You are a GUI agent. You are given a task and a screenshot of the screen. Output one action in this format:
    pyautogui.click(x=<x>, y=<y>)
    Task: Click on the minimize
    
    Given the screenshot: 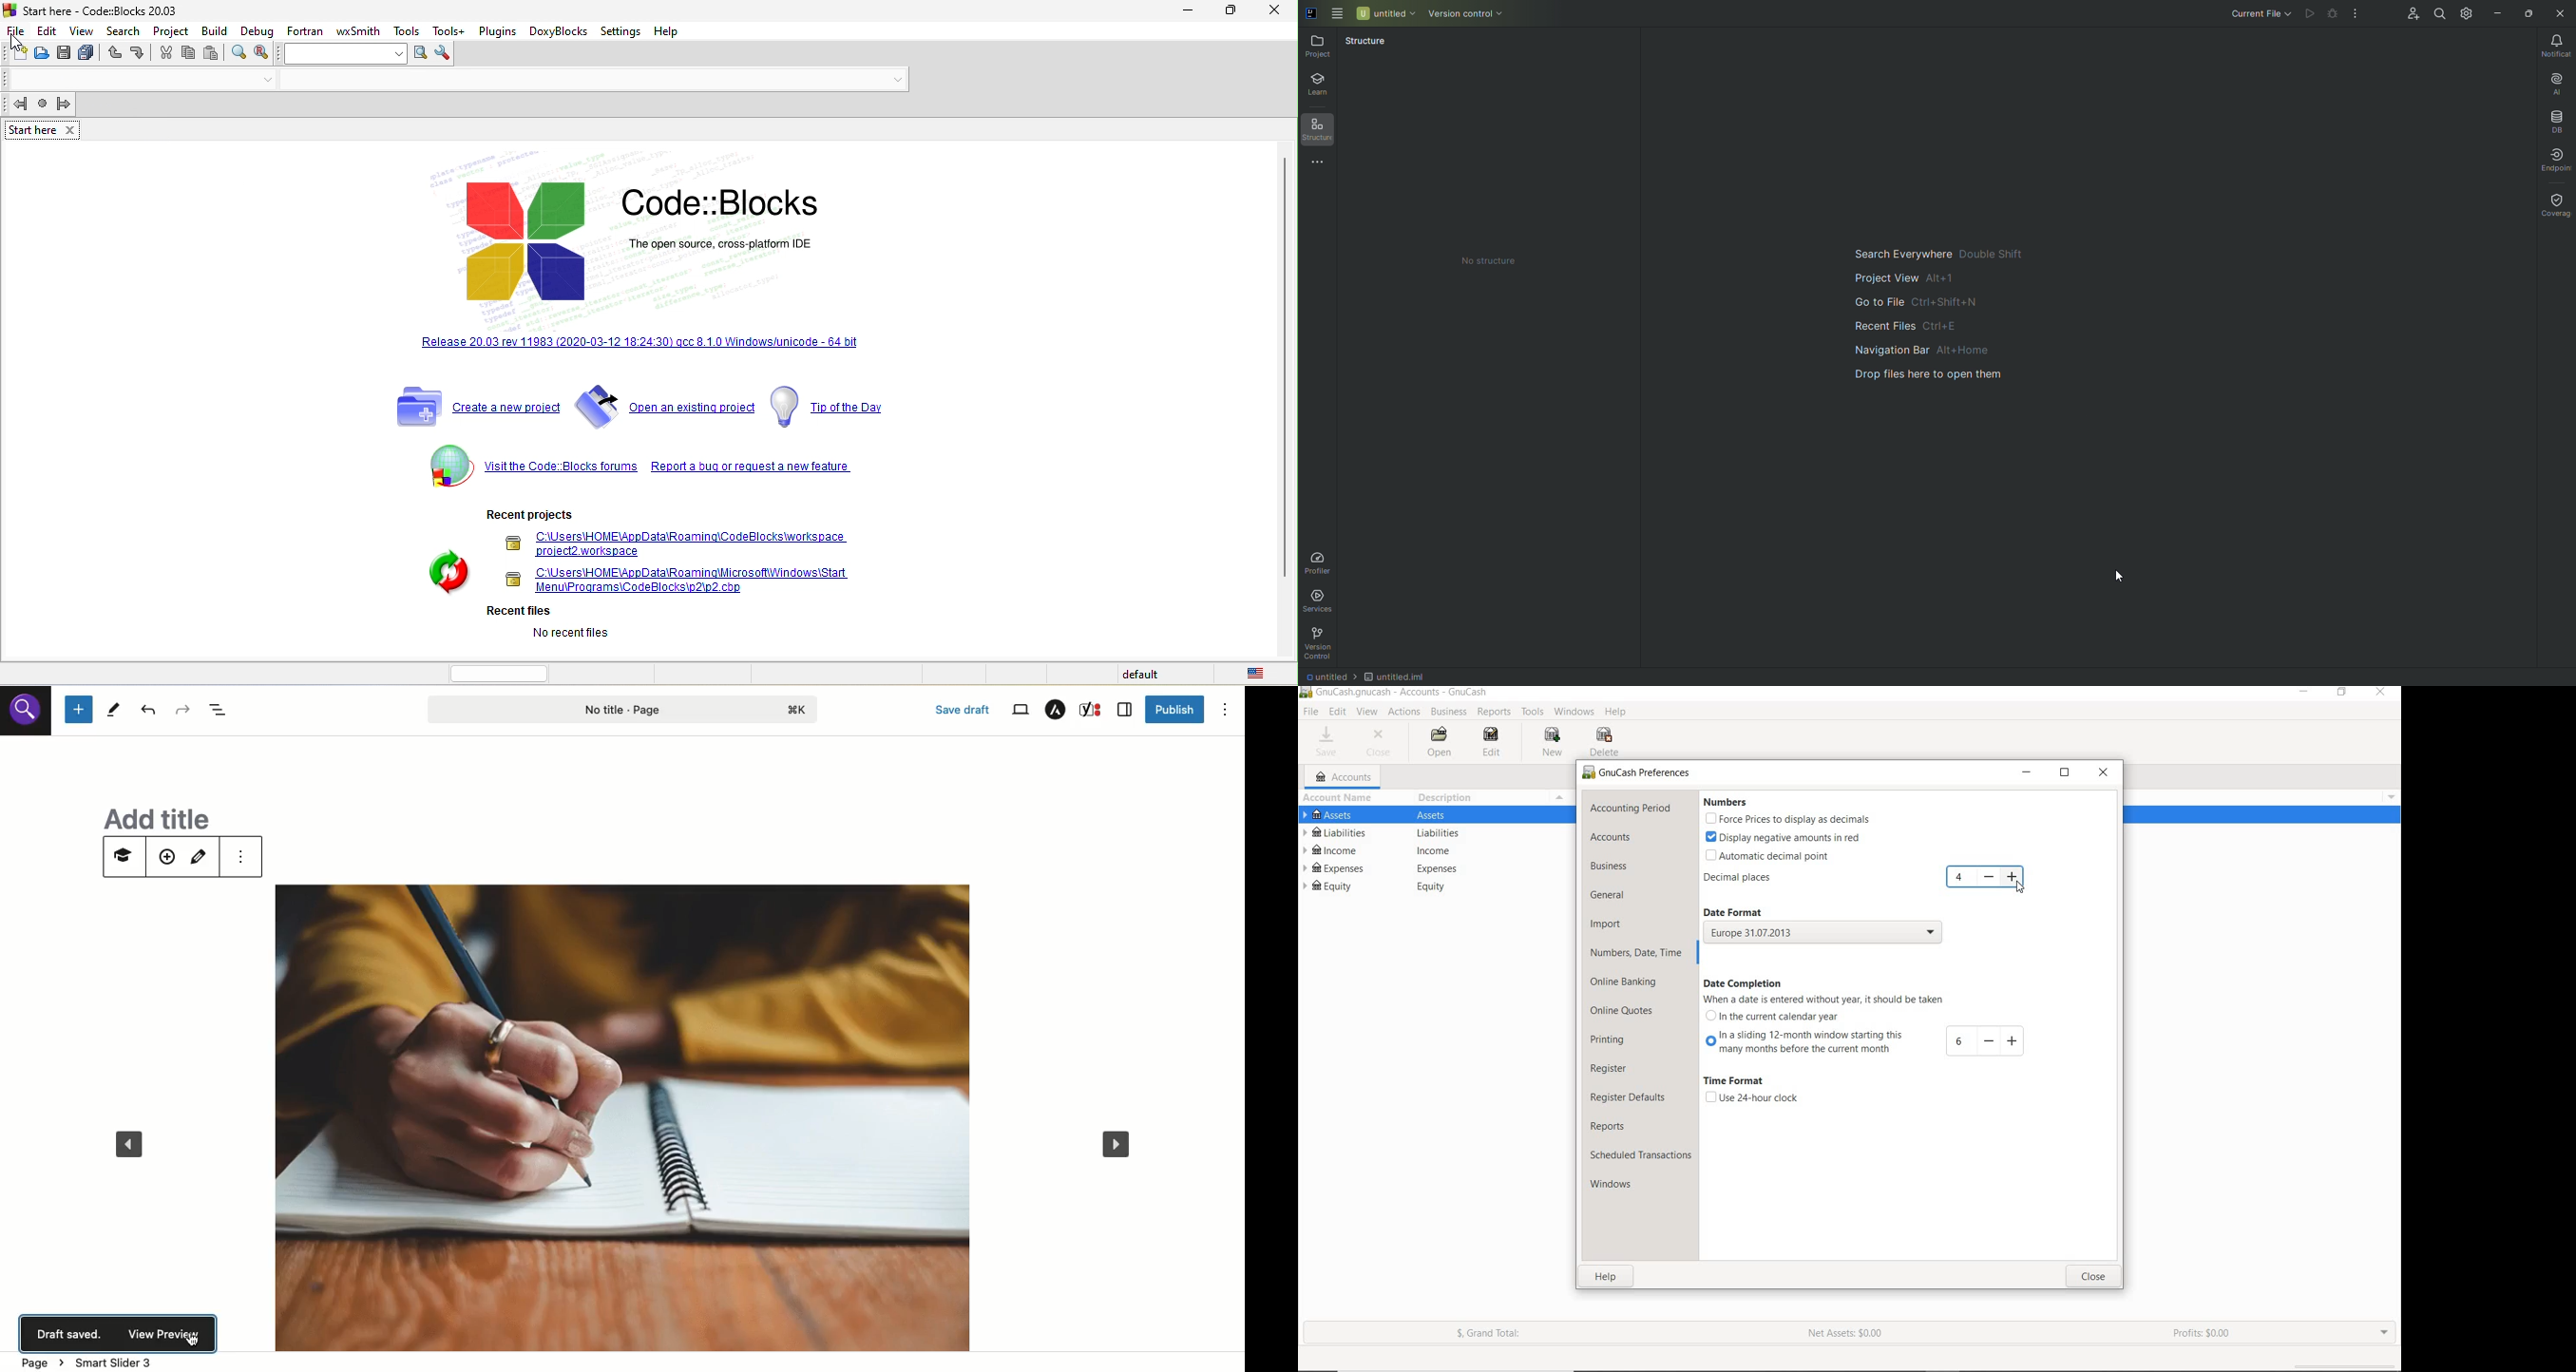 What is the action you would take?
    pyautogui.click(x=1188, y=11)
    